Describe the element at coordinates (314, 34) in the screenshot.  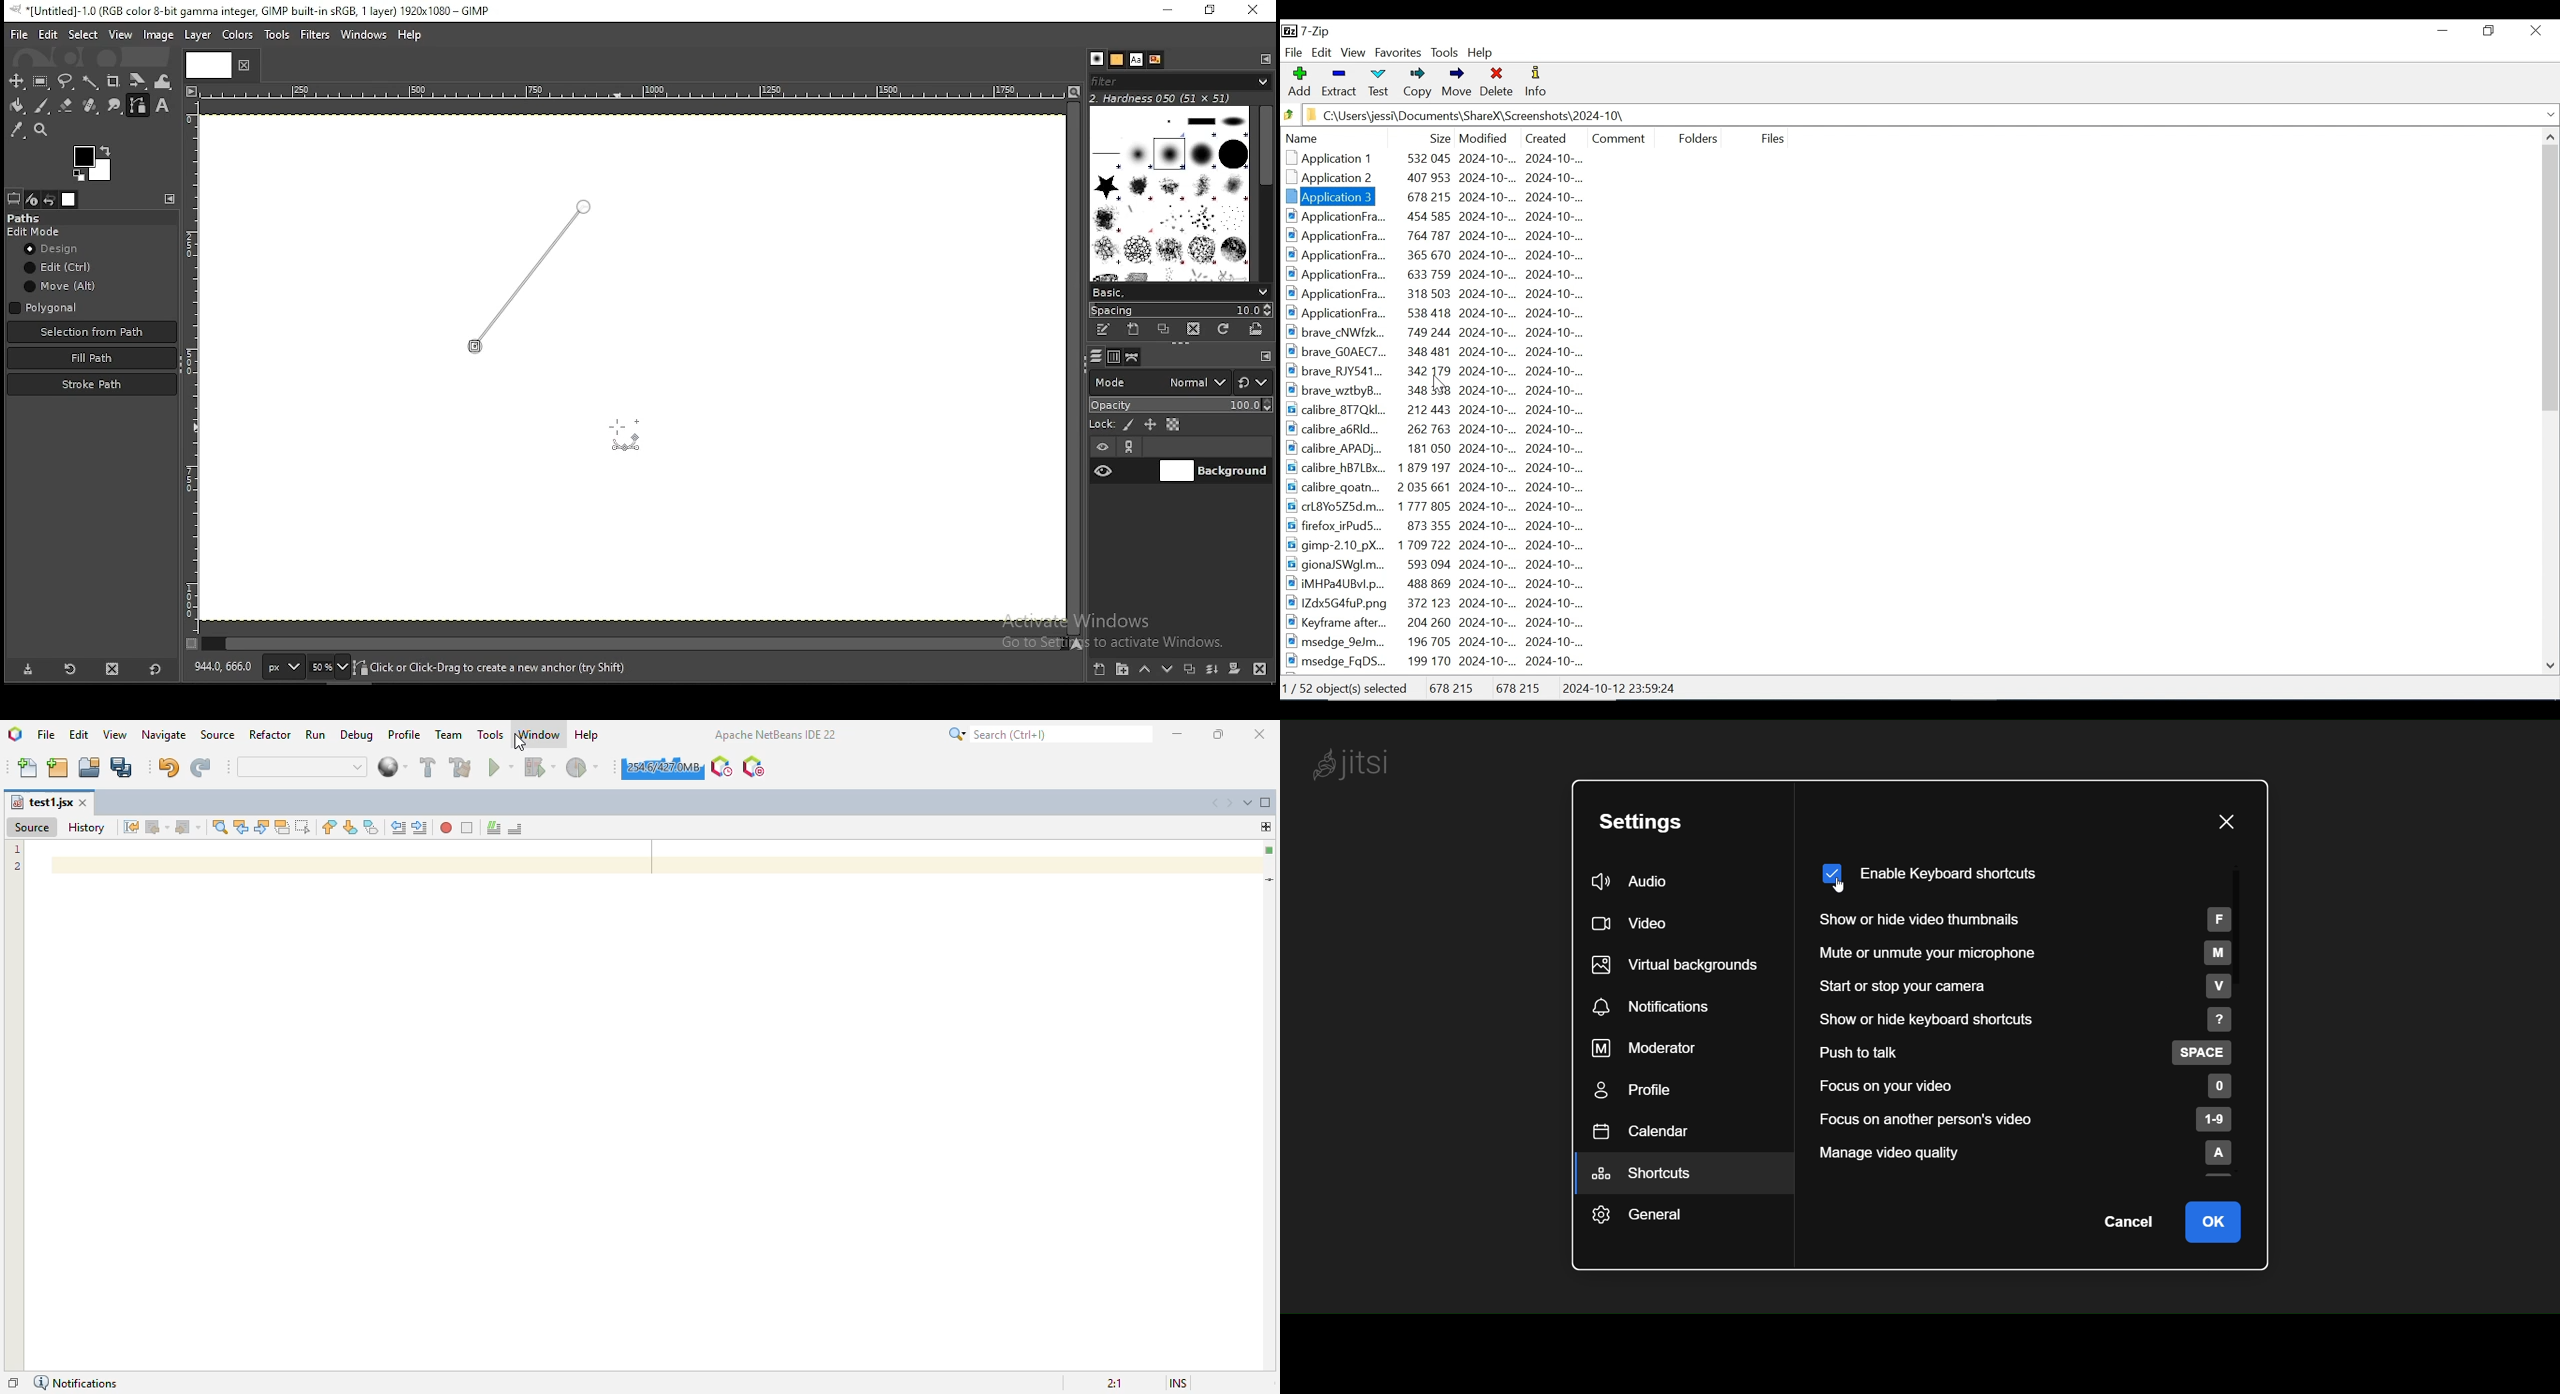
I see `filters` at that location.